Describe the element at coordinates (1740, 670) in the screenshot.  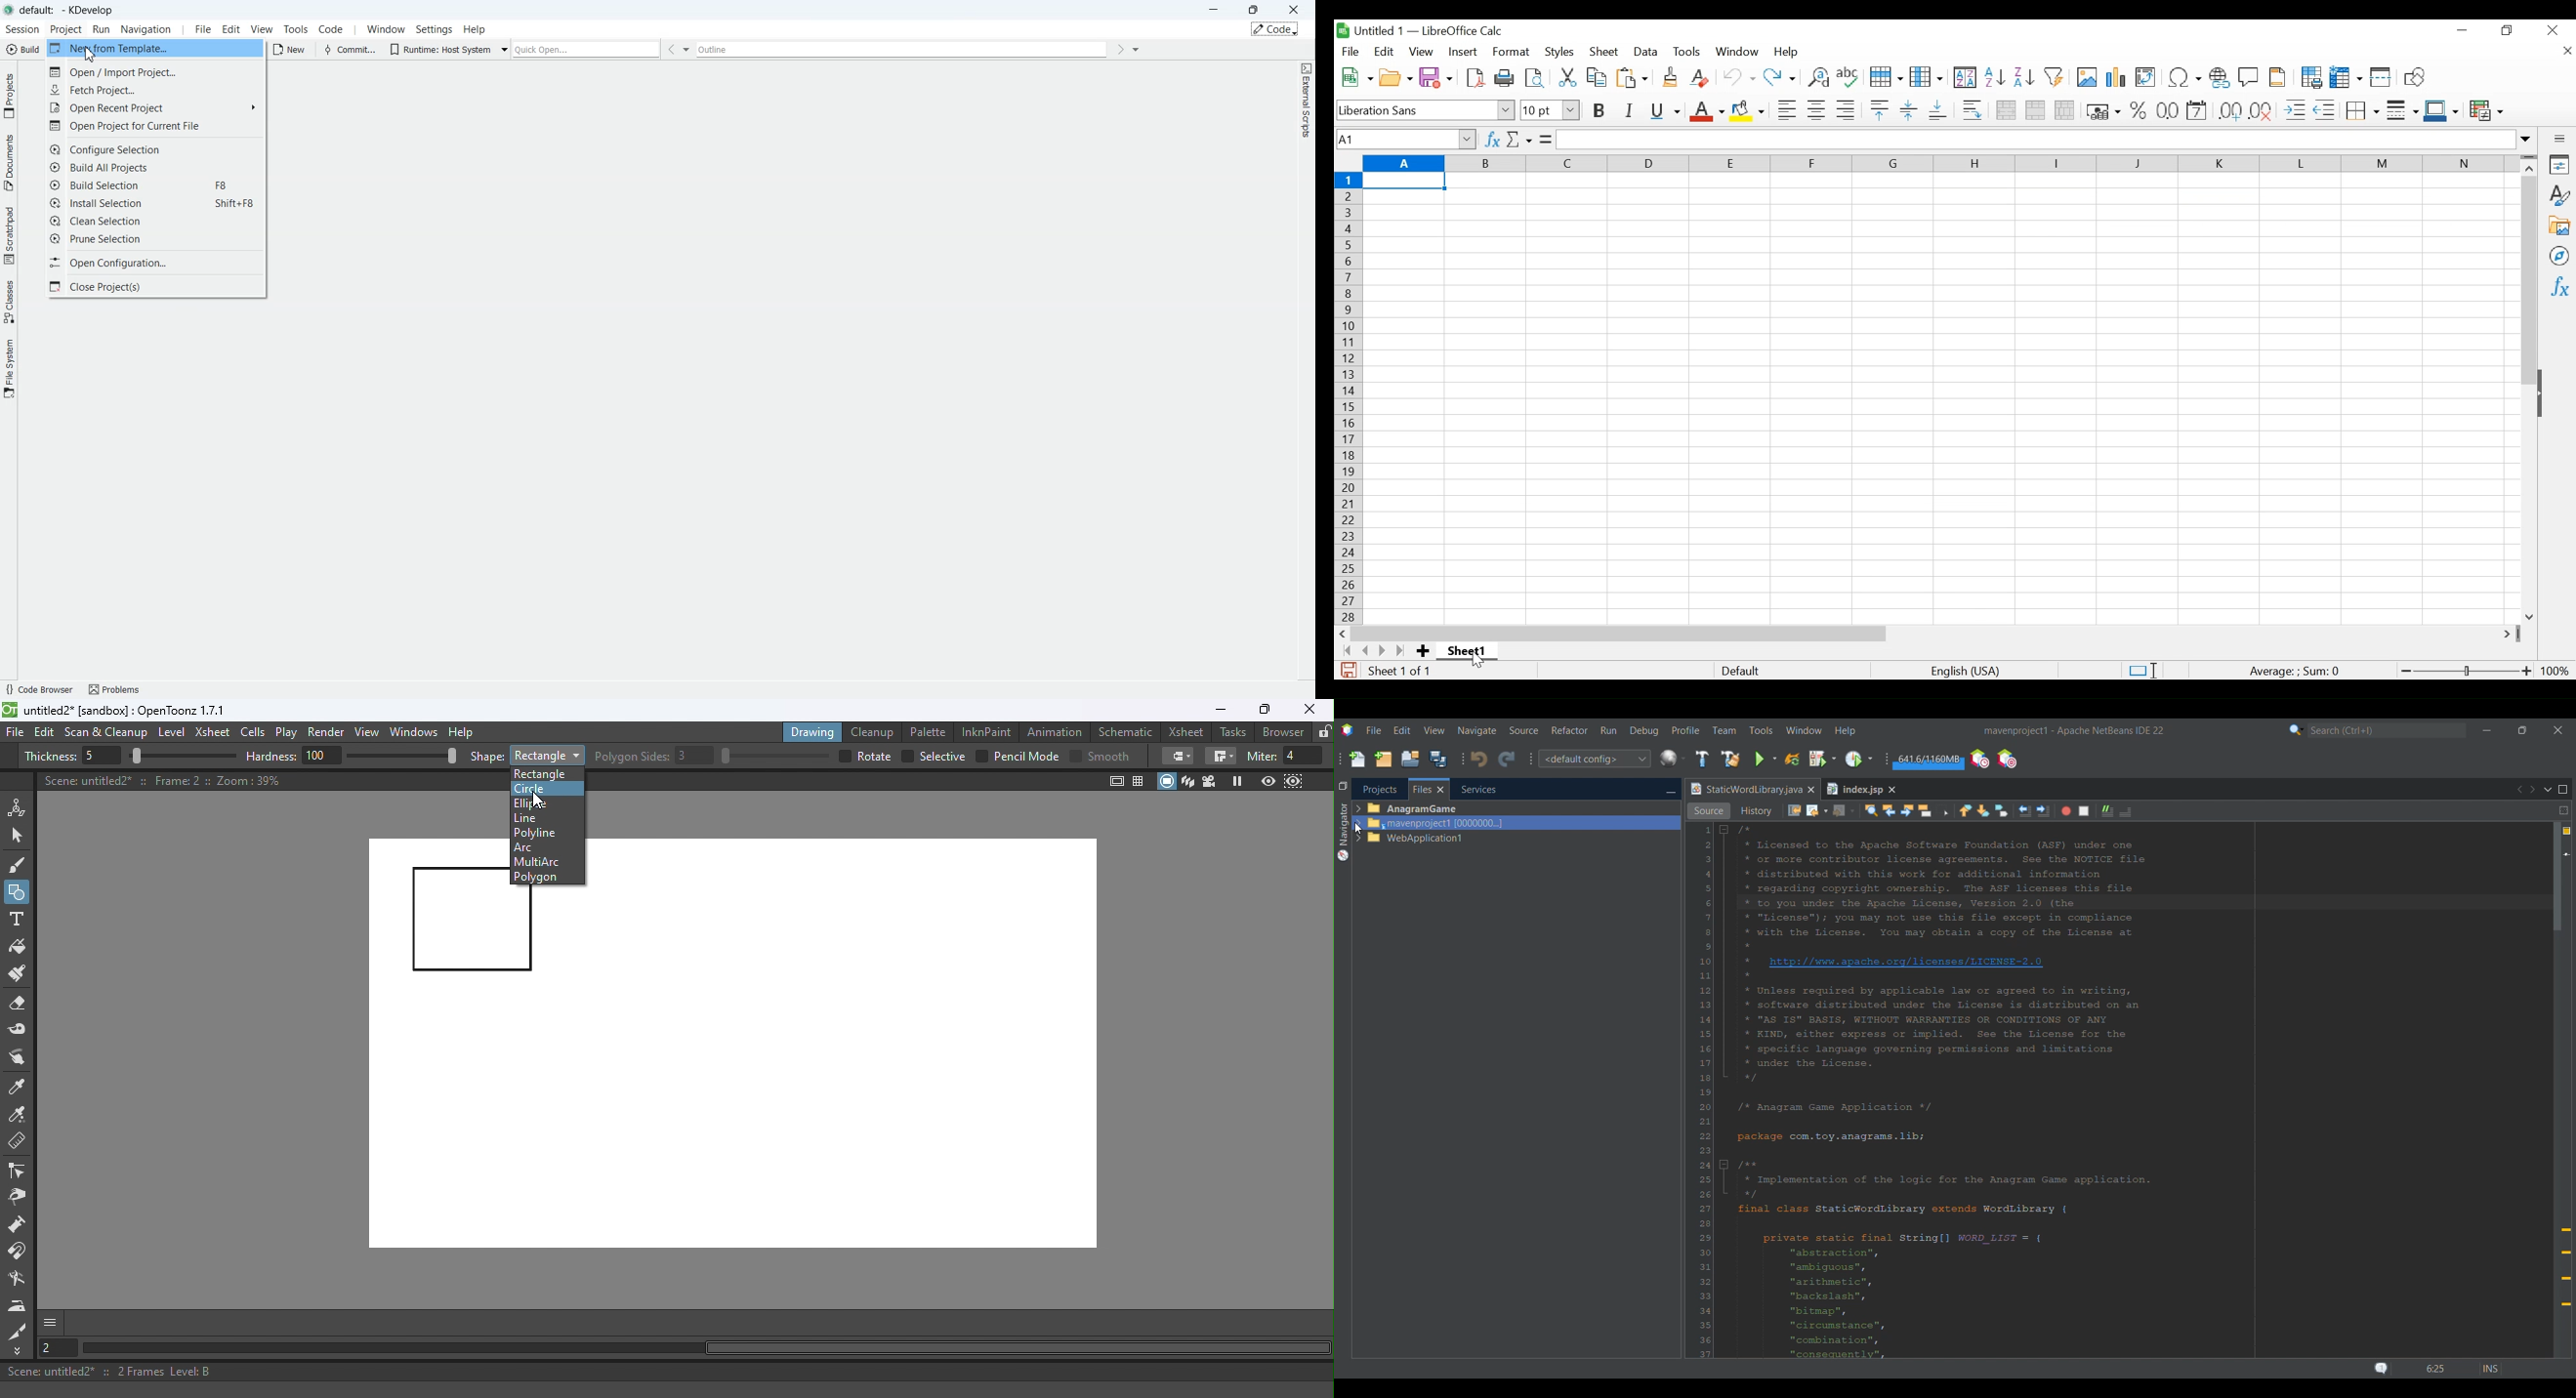
I see `Default` at that location.